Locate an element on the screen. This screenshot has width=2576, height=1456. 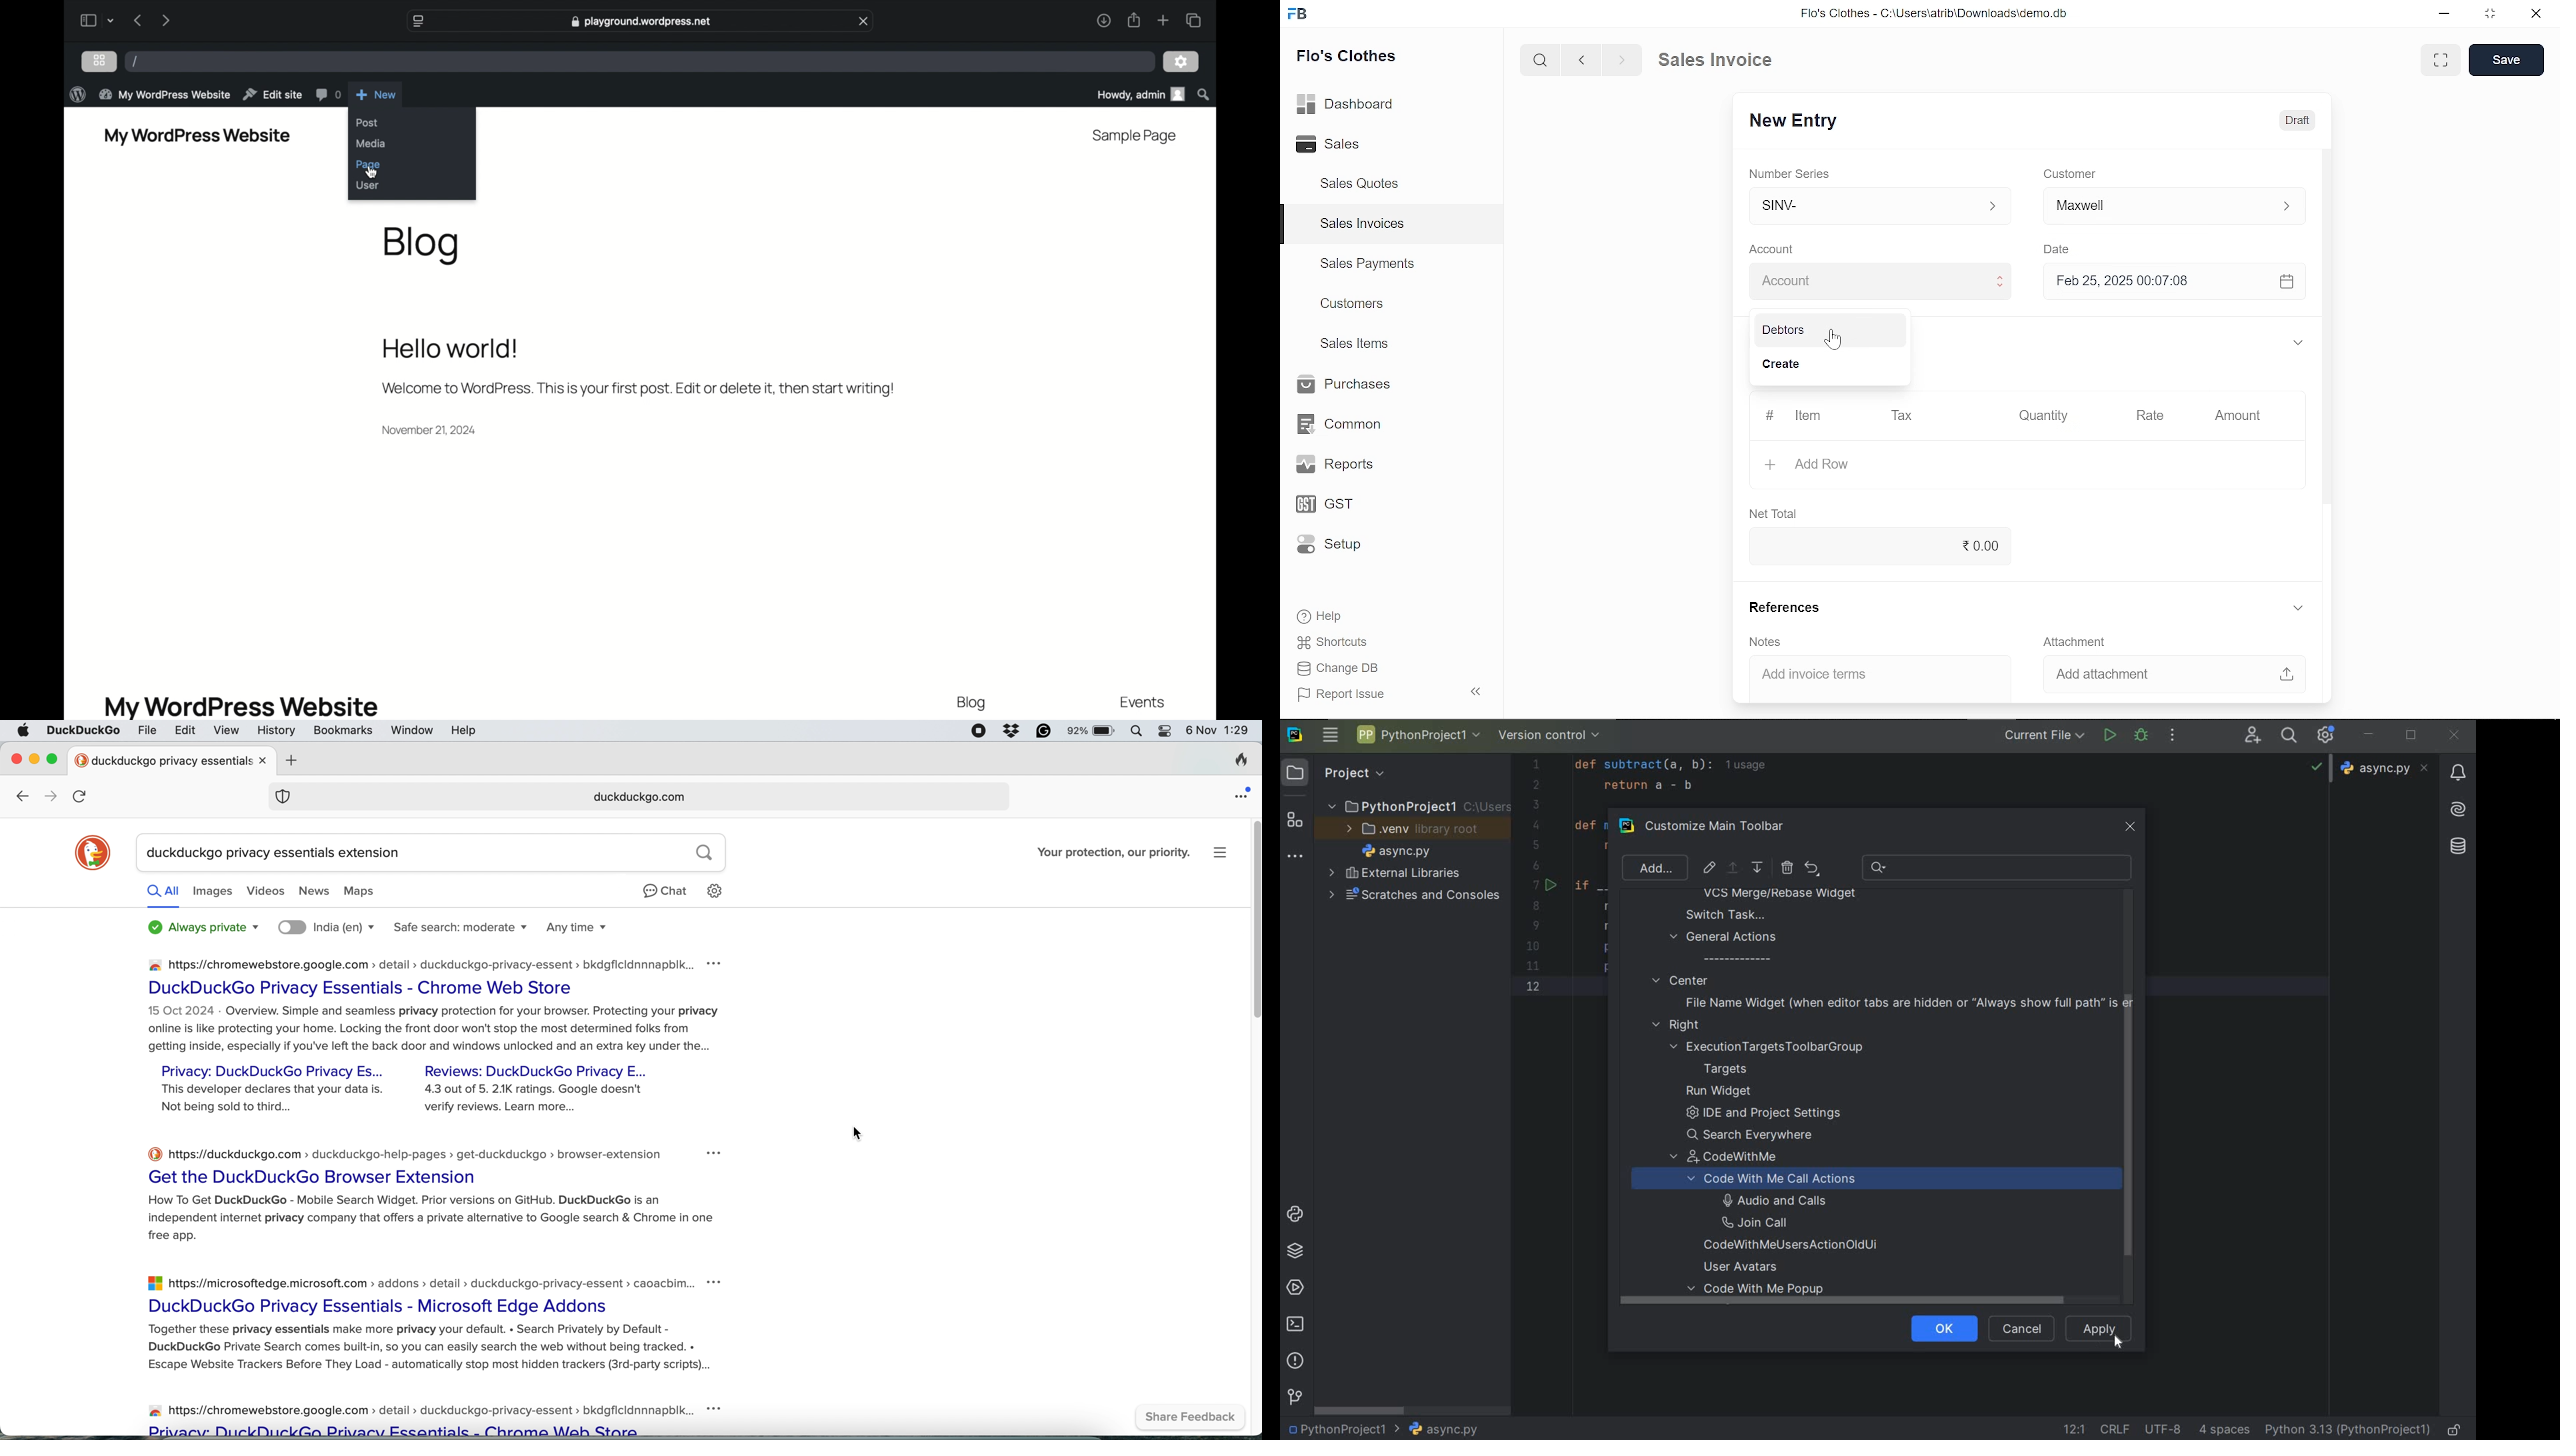
Sales Items. is located at coordinates (1356, 345).